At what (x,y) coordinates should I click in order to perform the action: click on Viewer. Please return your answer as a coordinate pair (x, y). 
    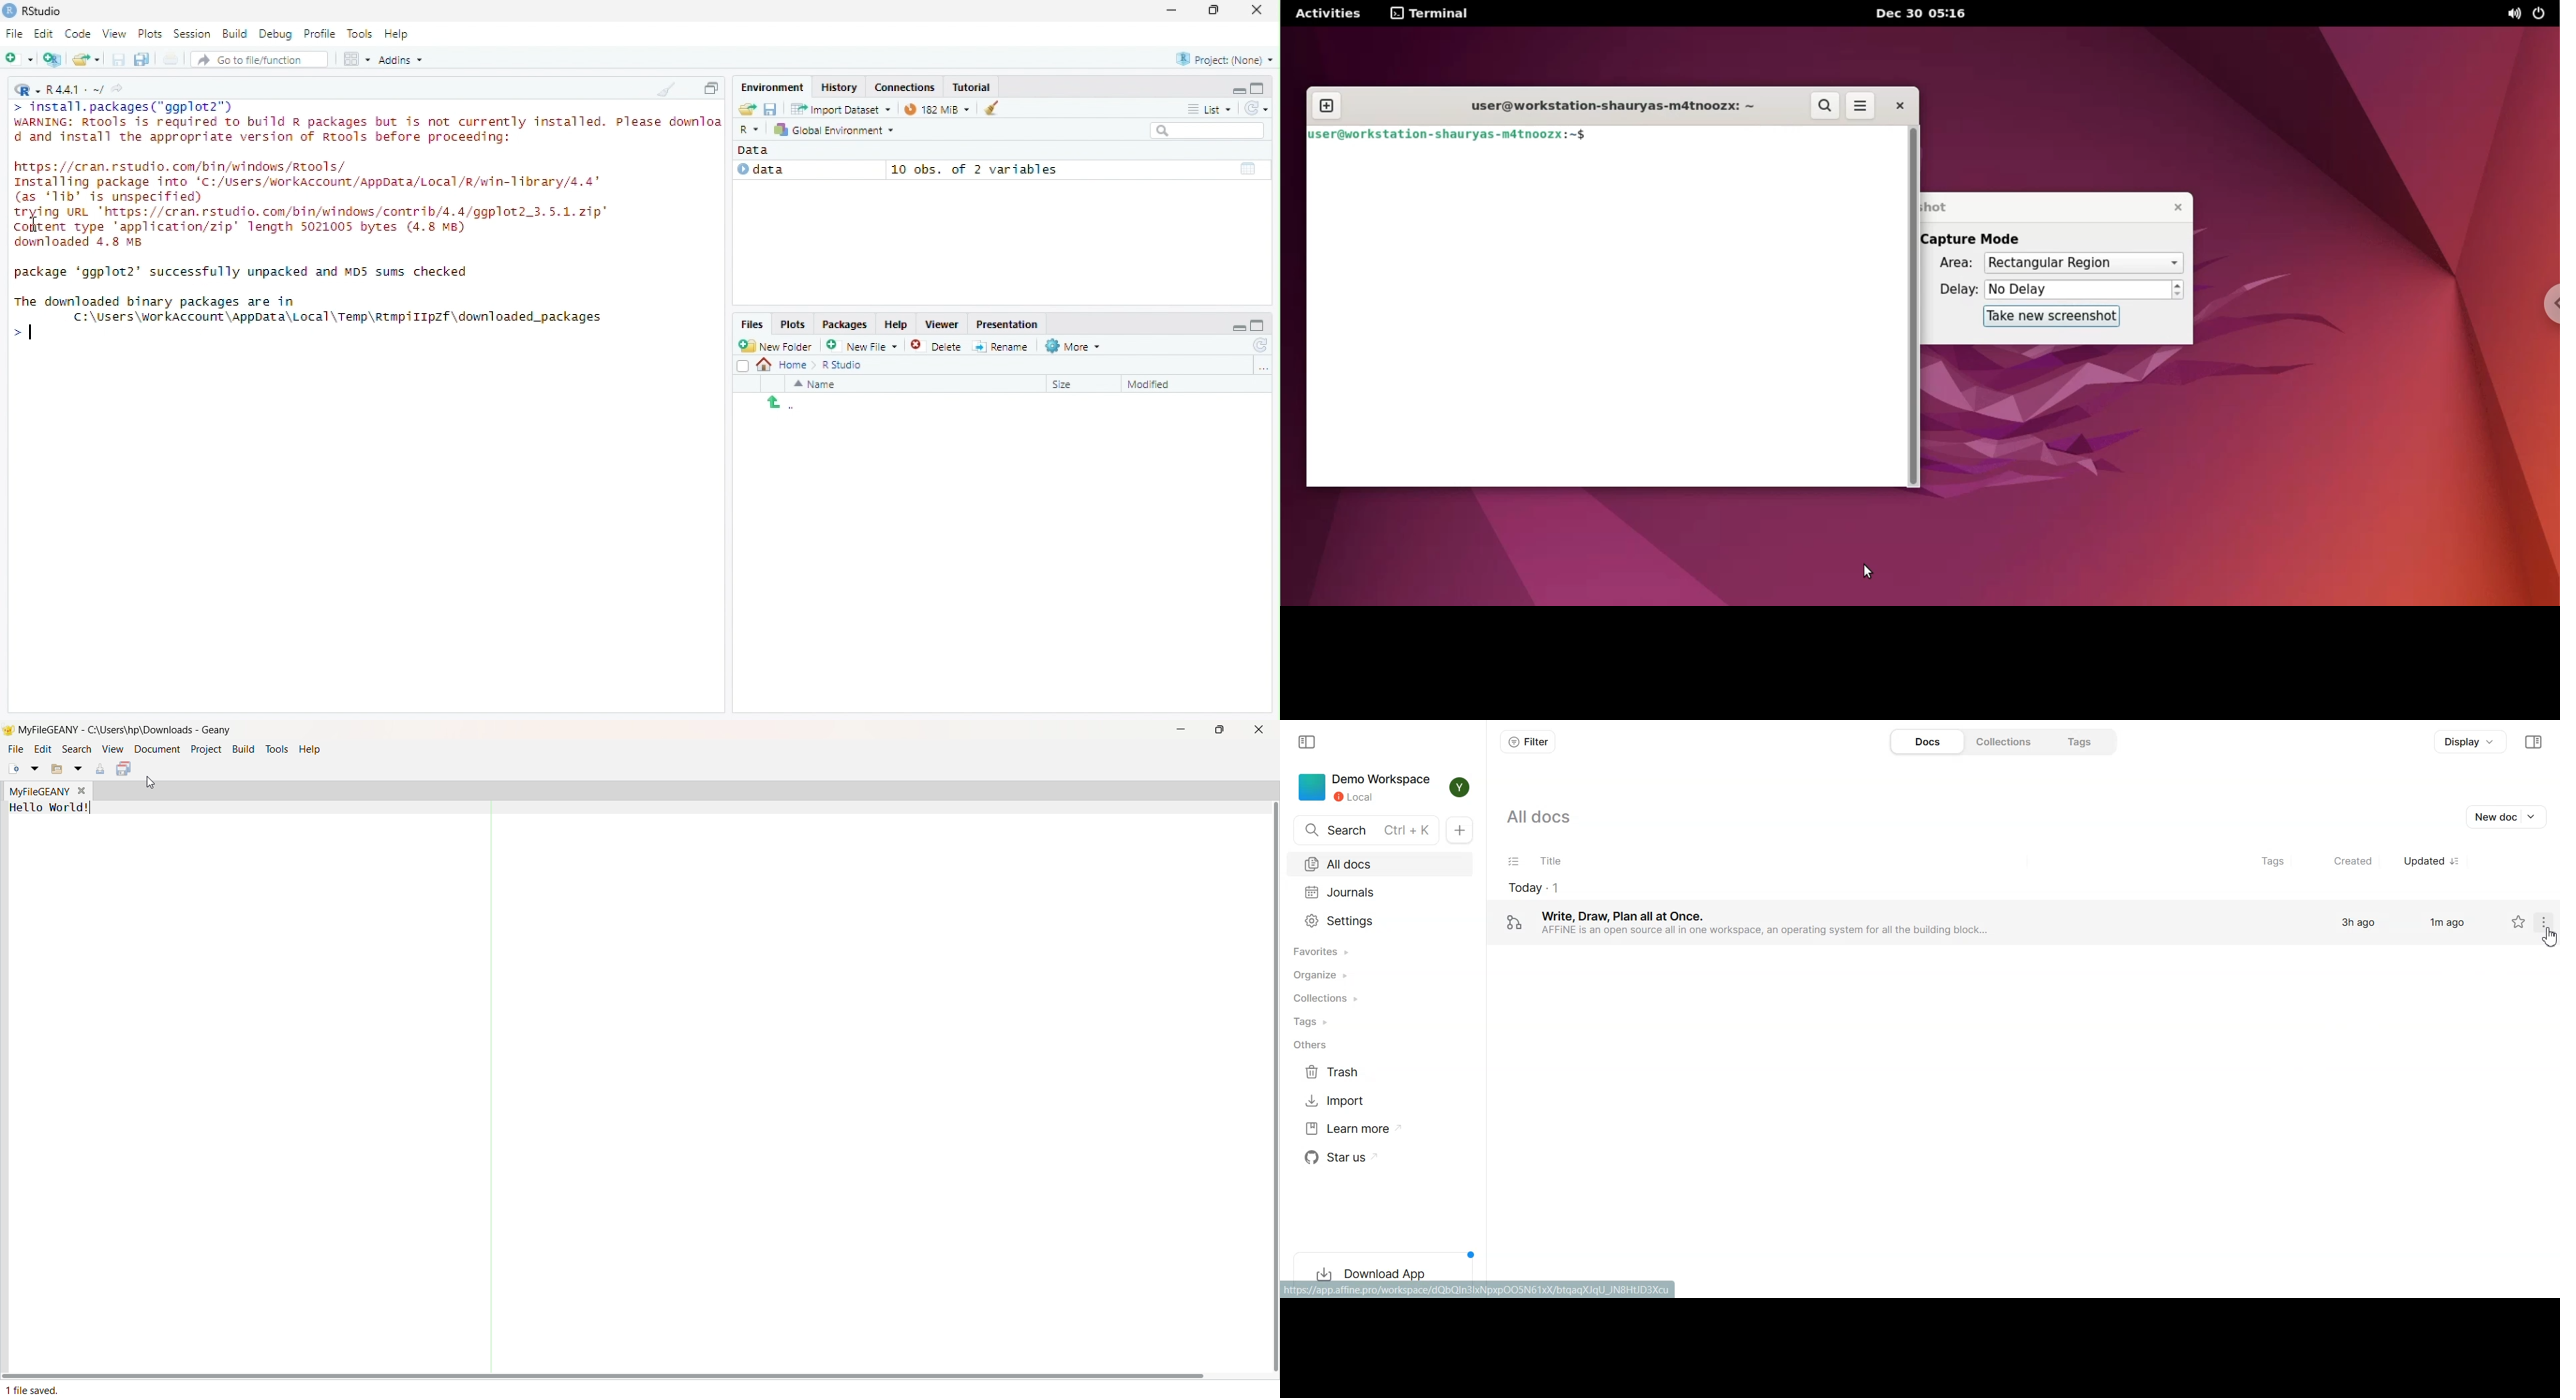
    Looking at the image, I should click on (941, 324).